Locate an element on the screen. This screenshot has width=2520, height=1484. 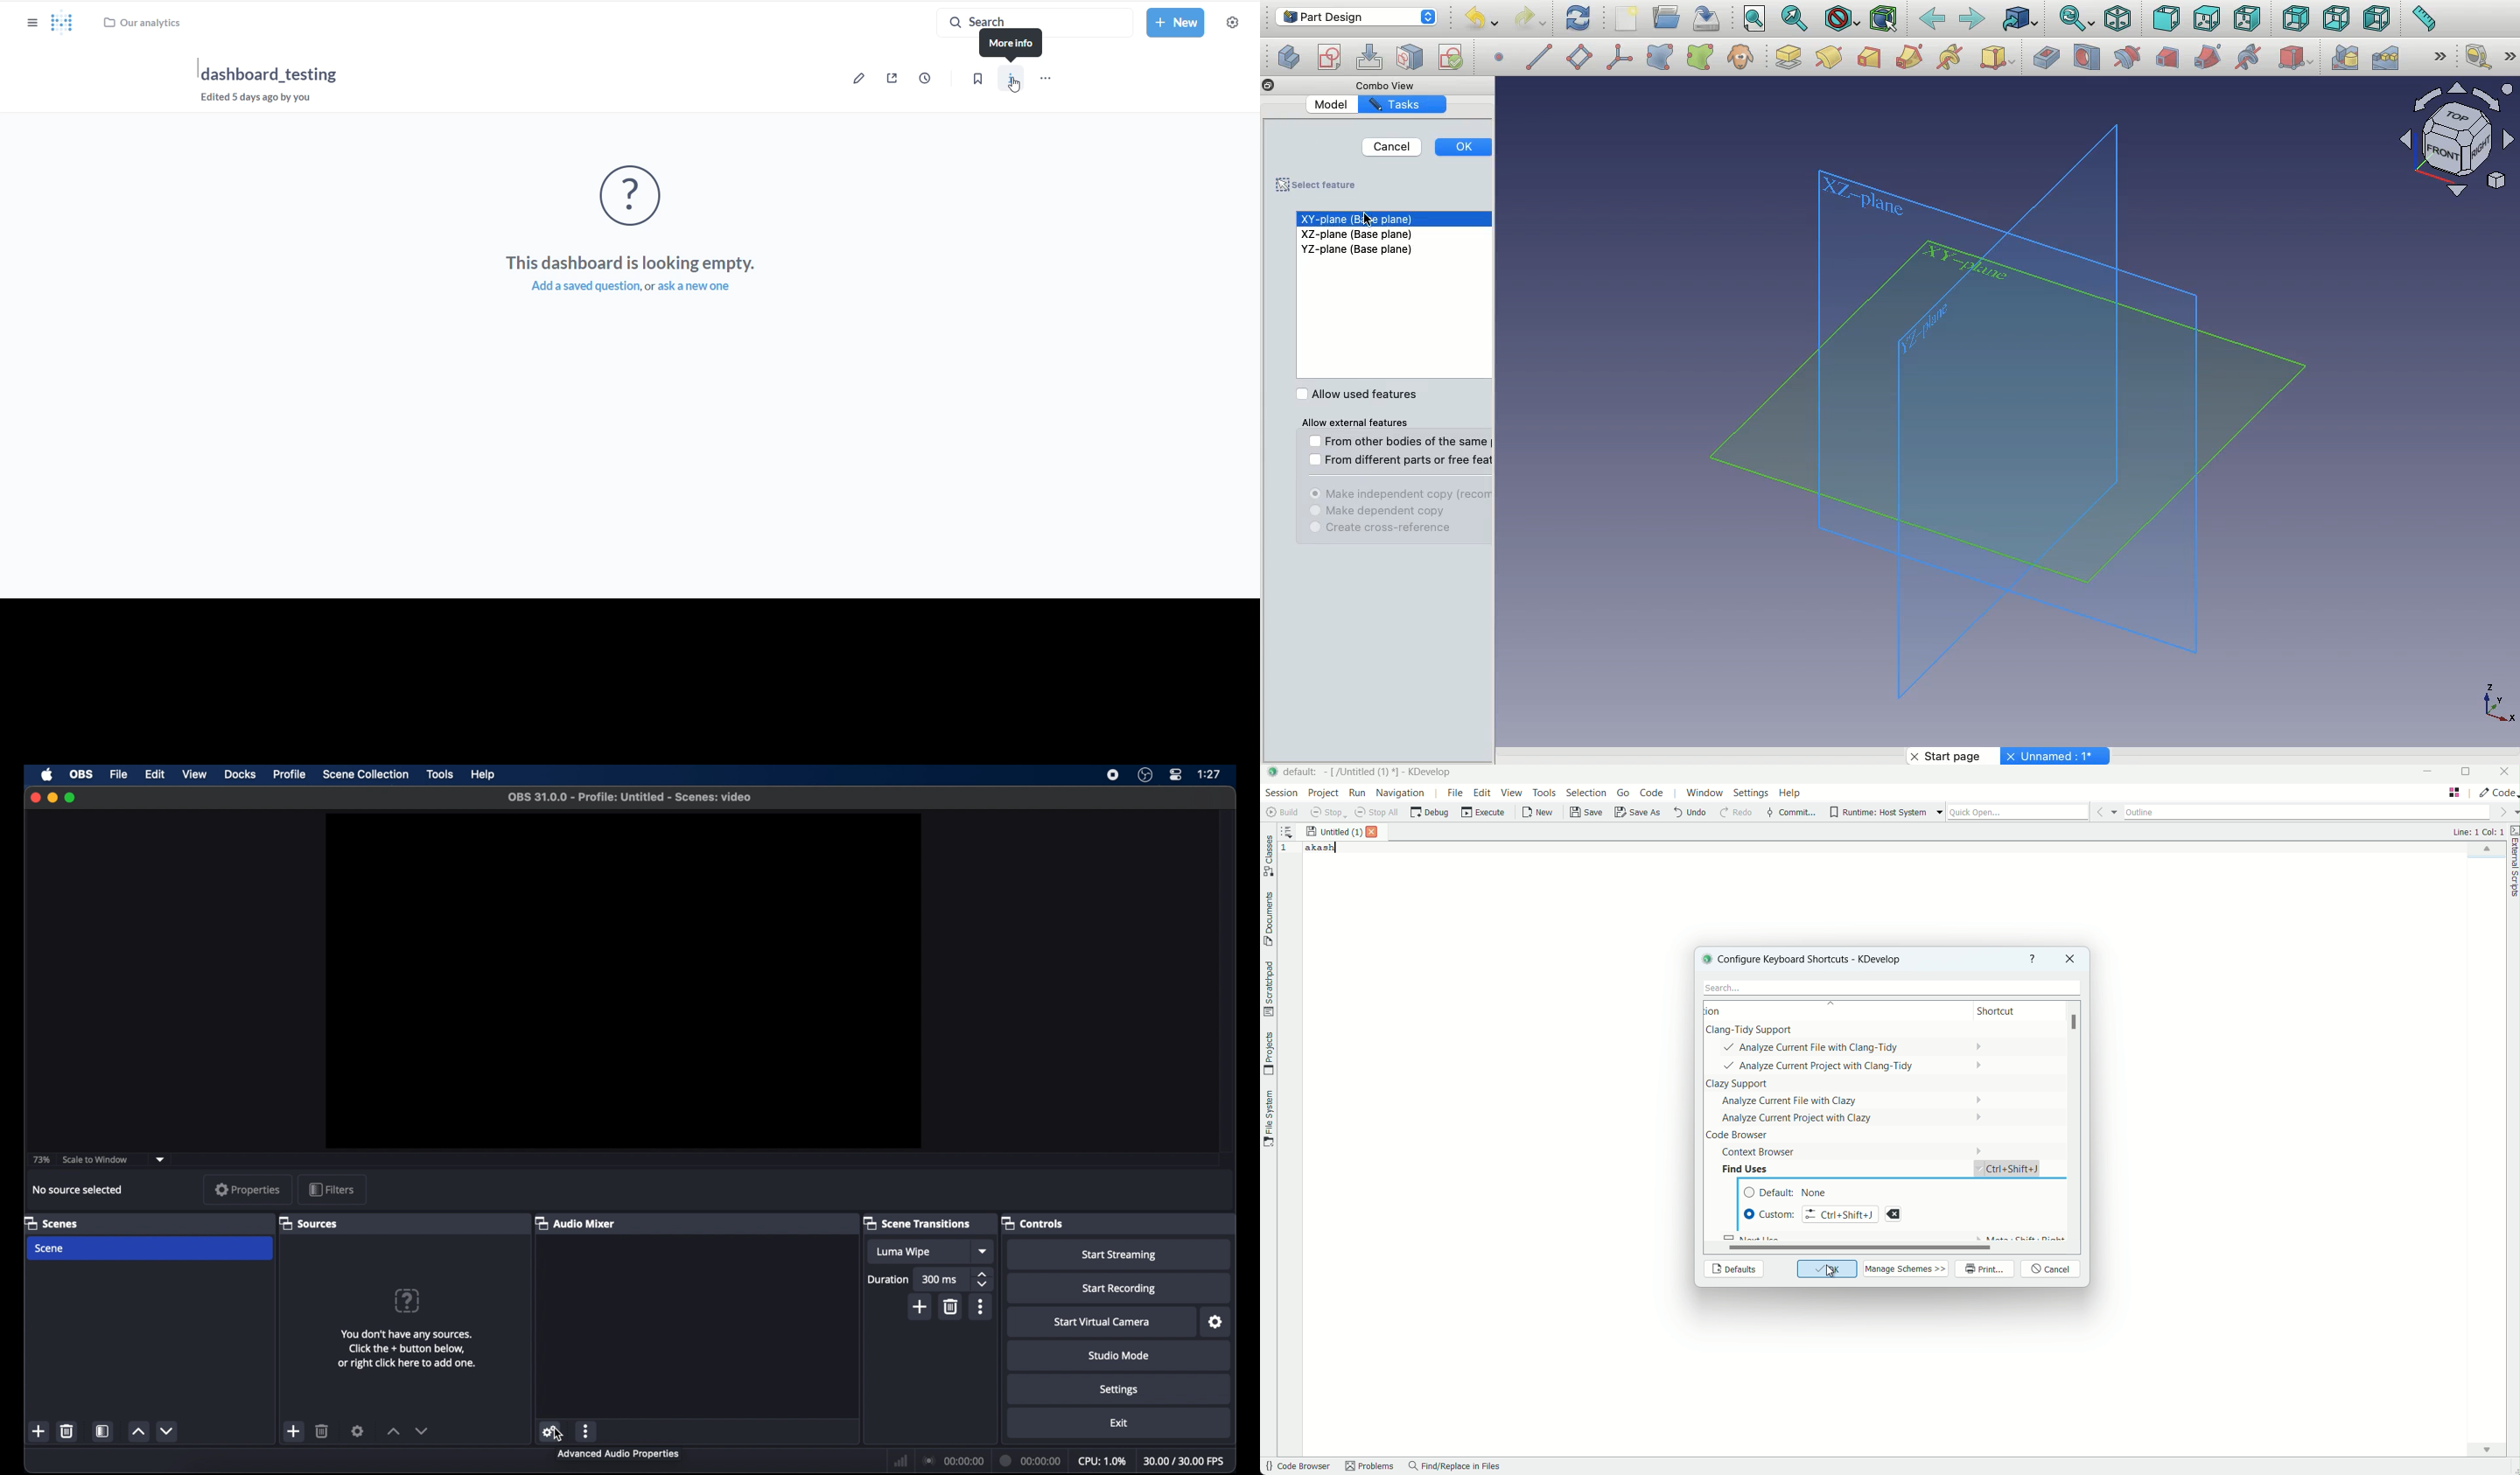
Back is located at coordinates (1933, 19).